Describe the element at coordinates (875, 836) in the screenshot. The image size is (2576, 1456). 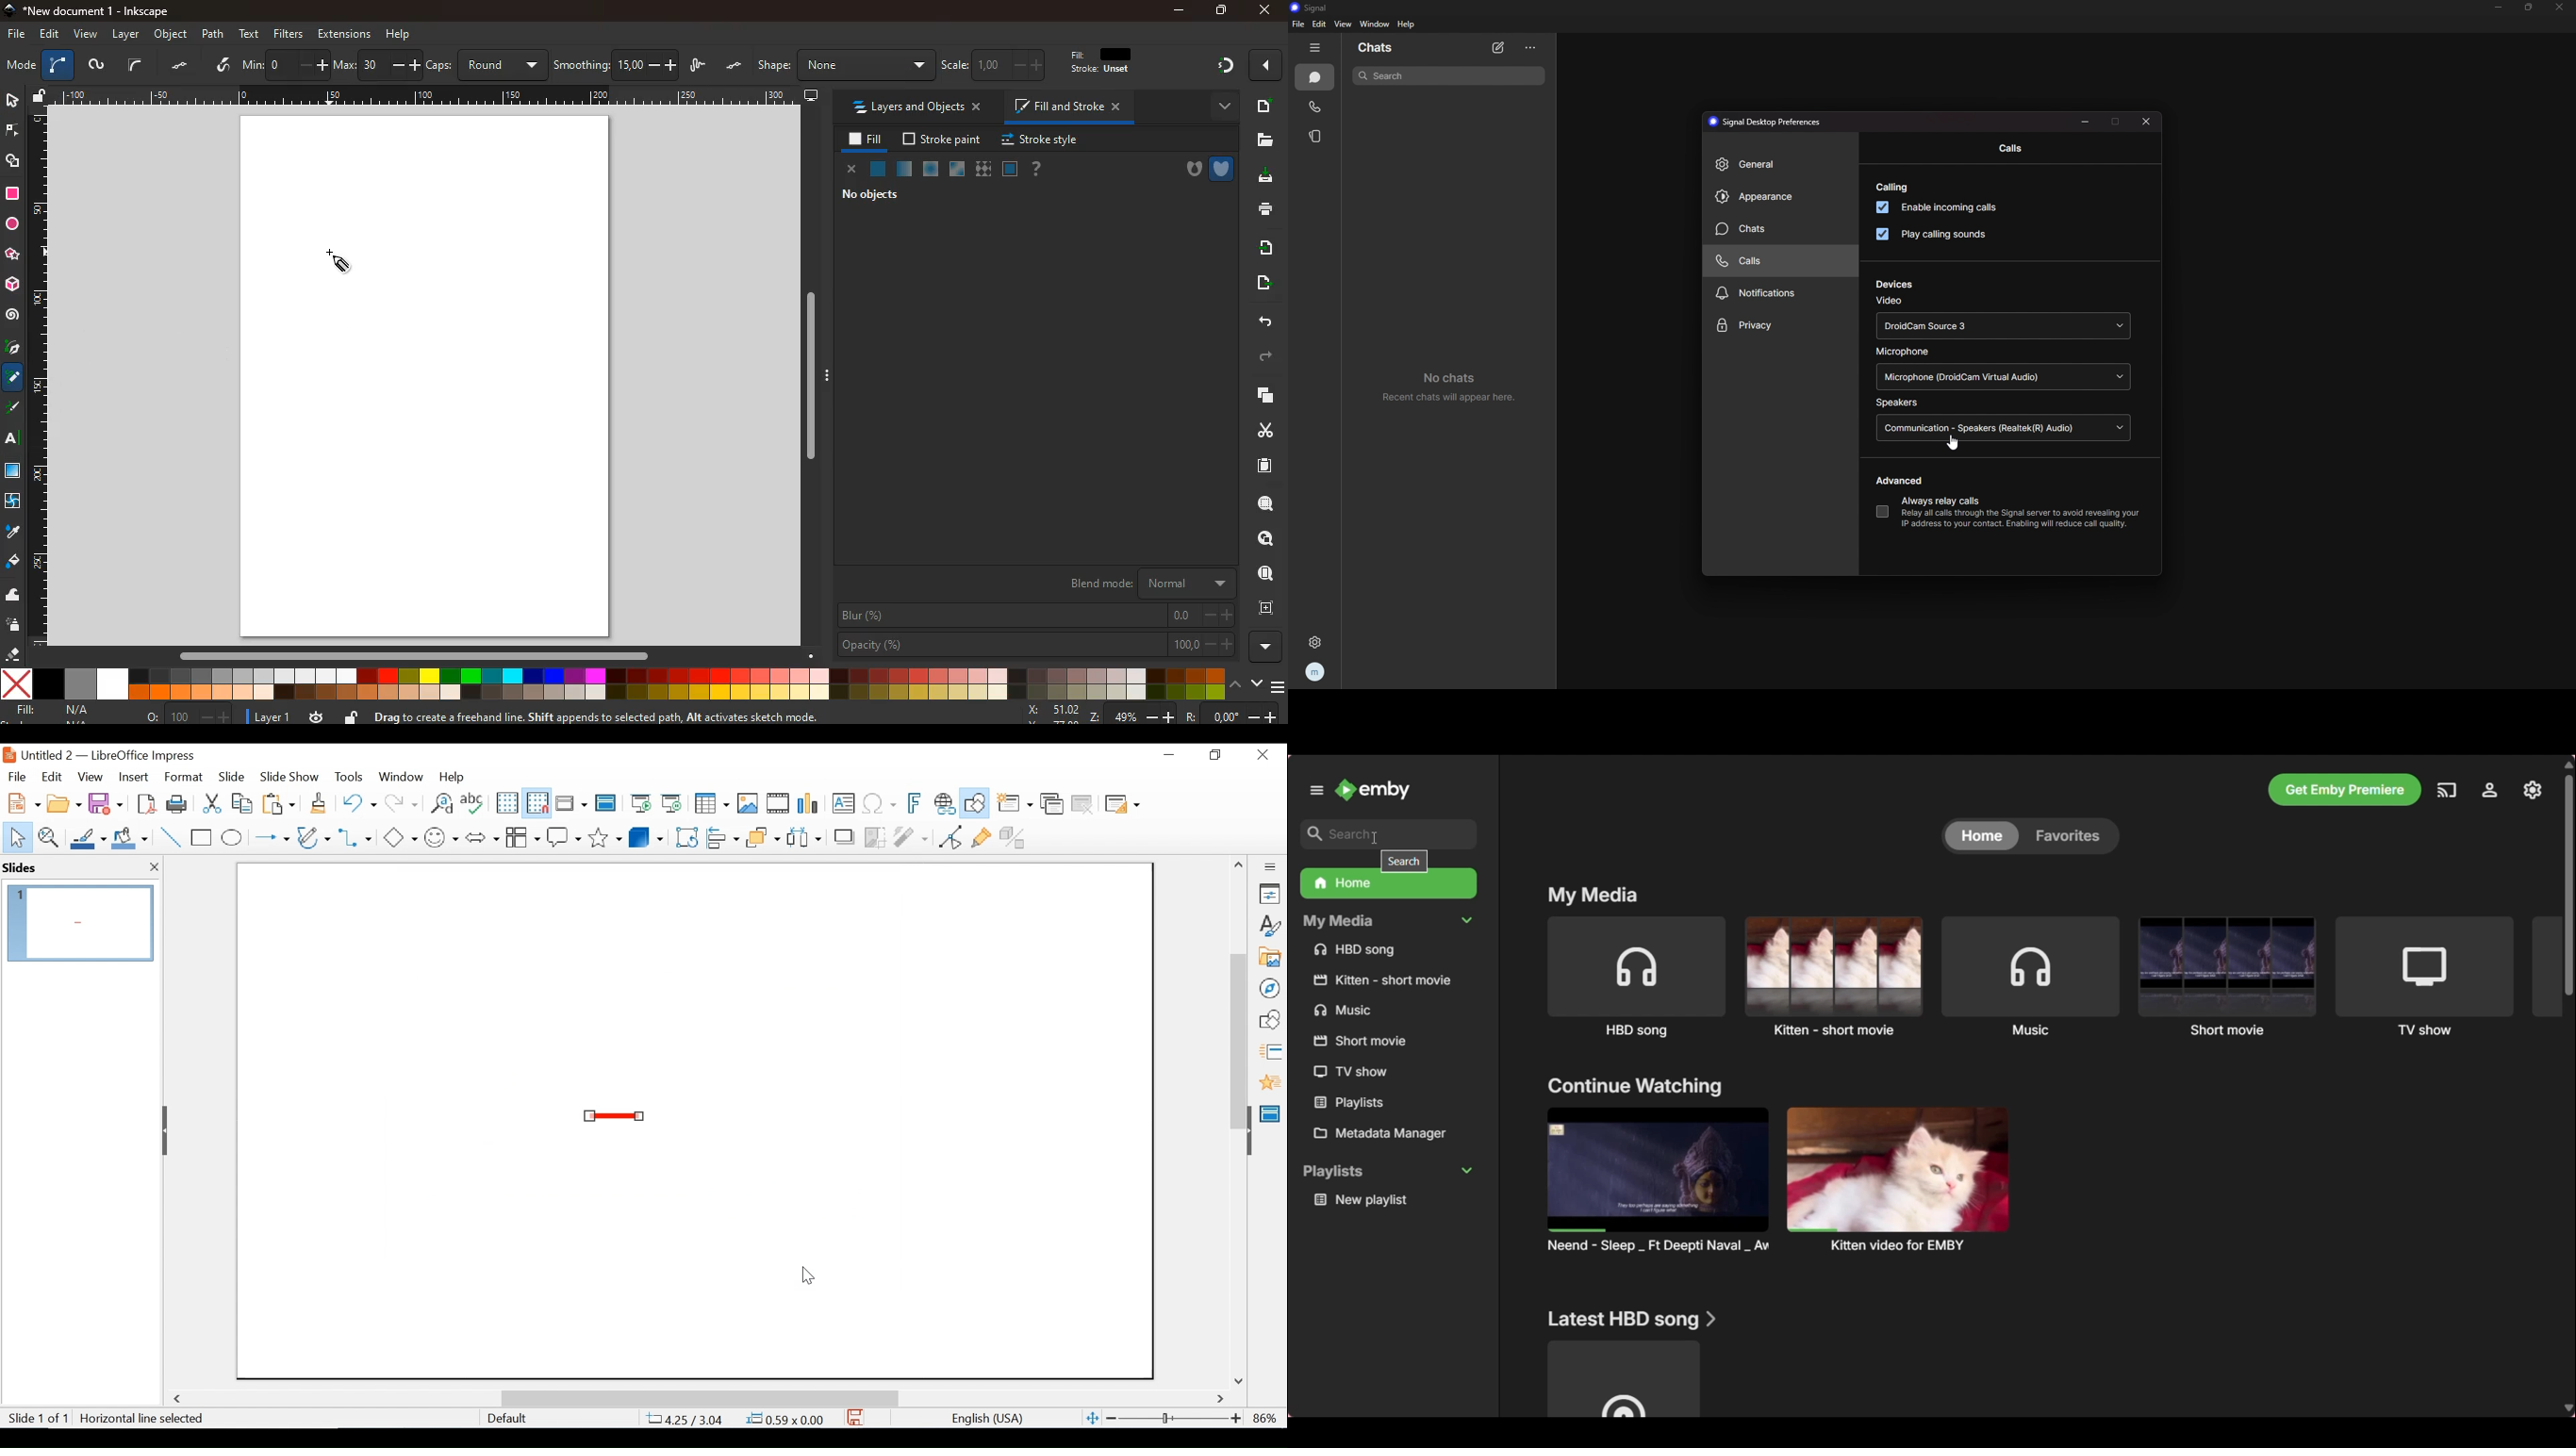
I see `Crop Image` at that location.